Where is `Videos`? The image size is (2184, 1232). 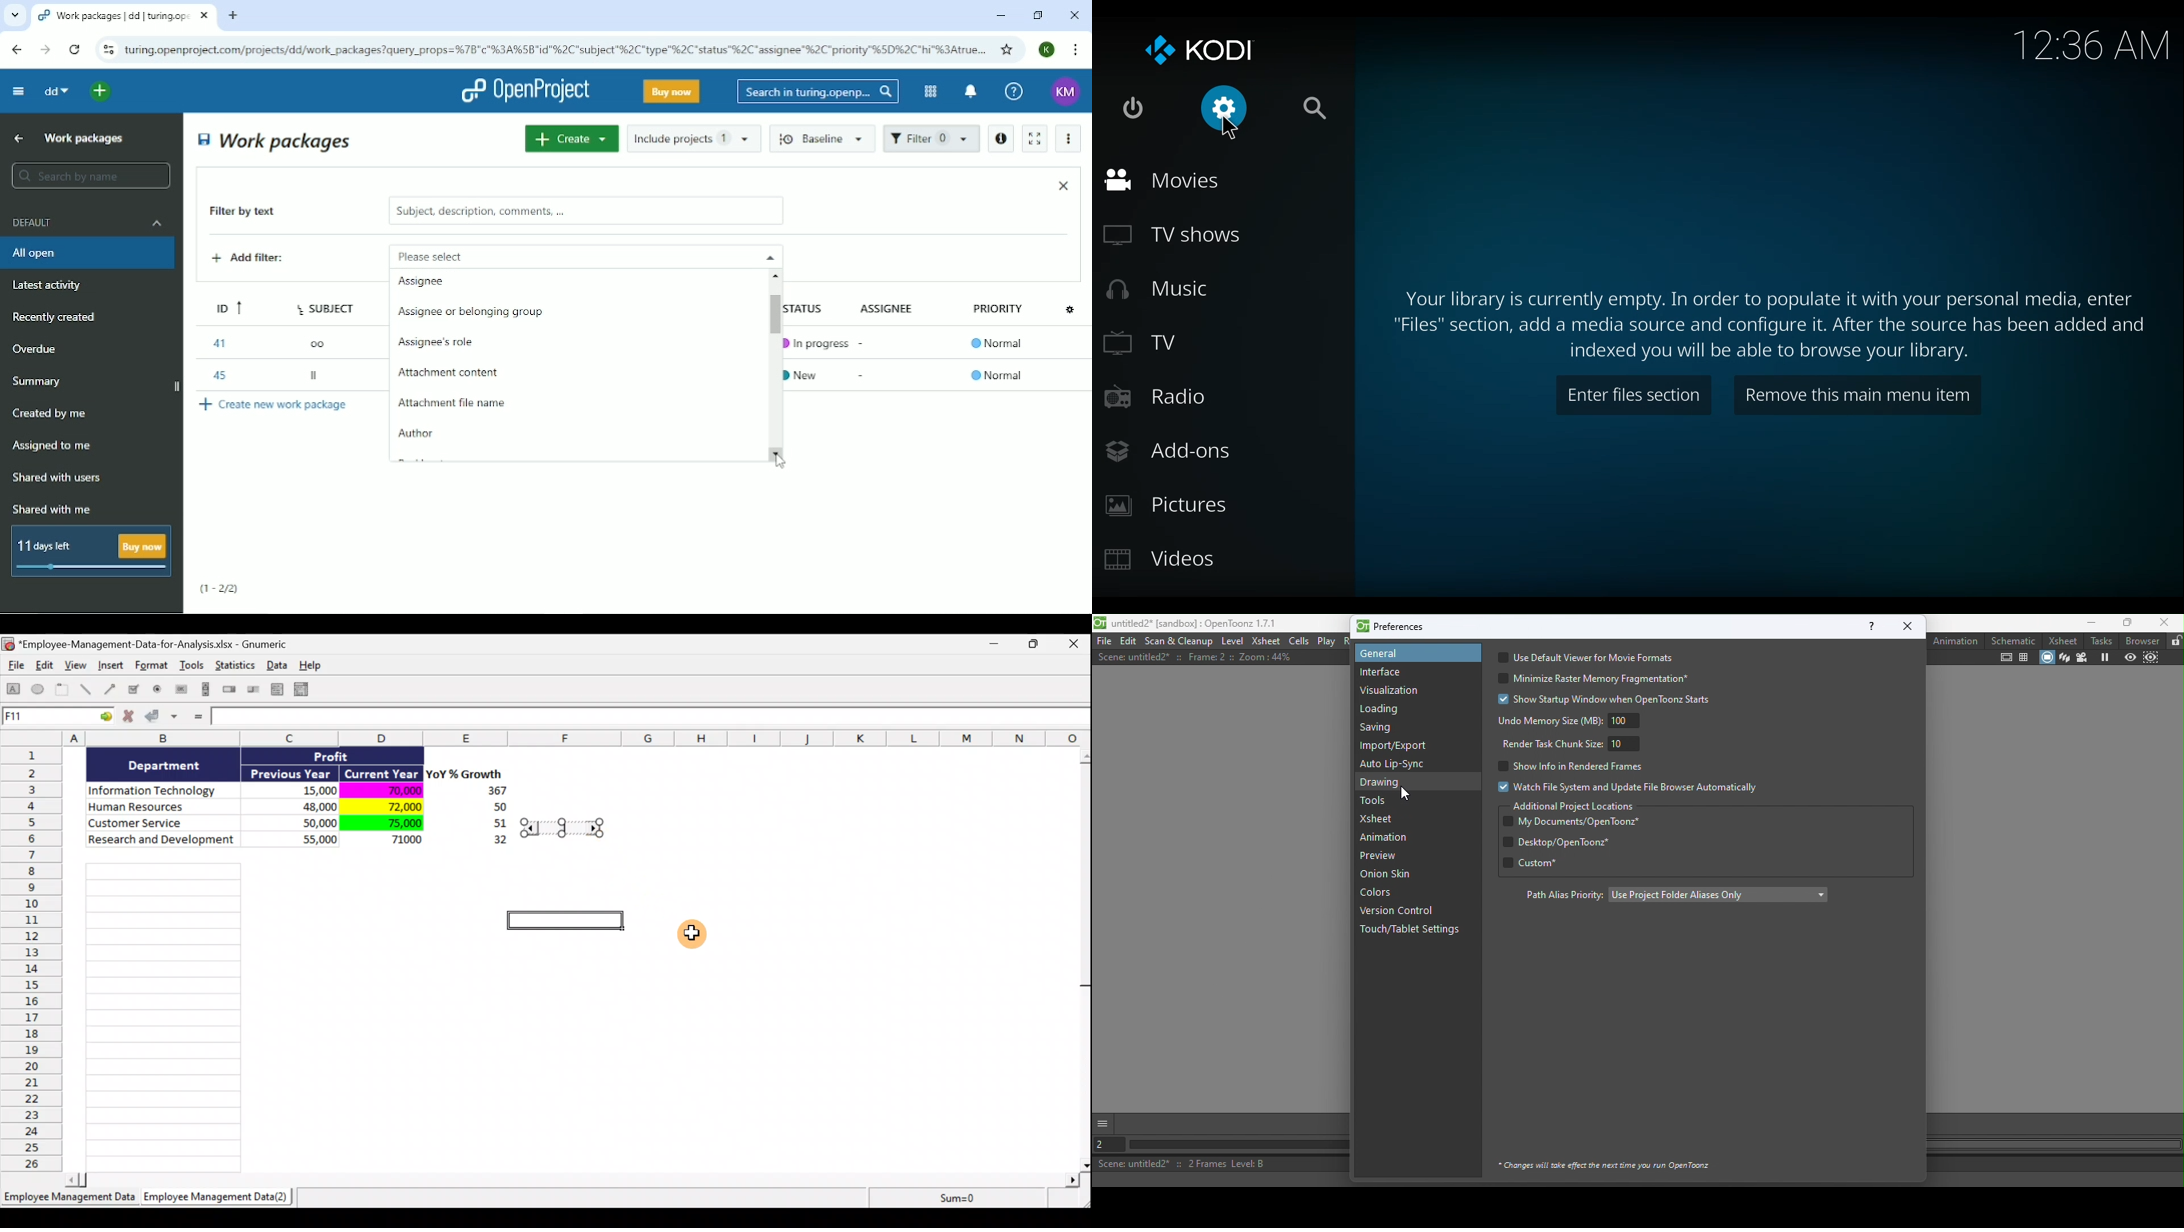
Videos is located at coordinates (1158, 558).